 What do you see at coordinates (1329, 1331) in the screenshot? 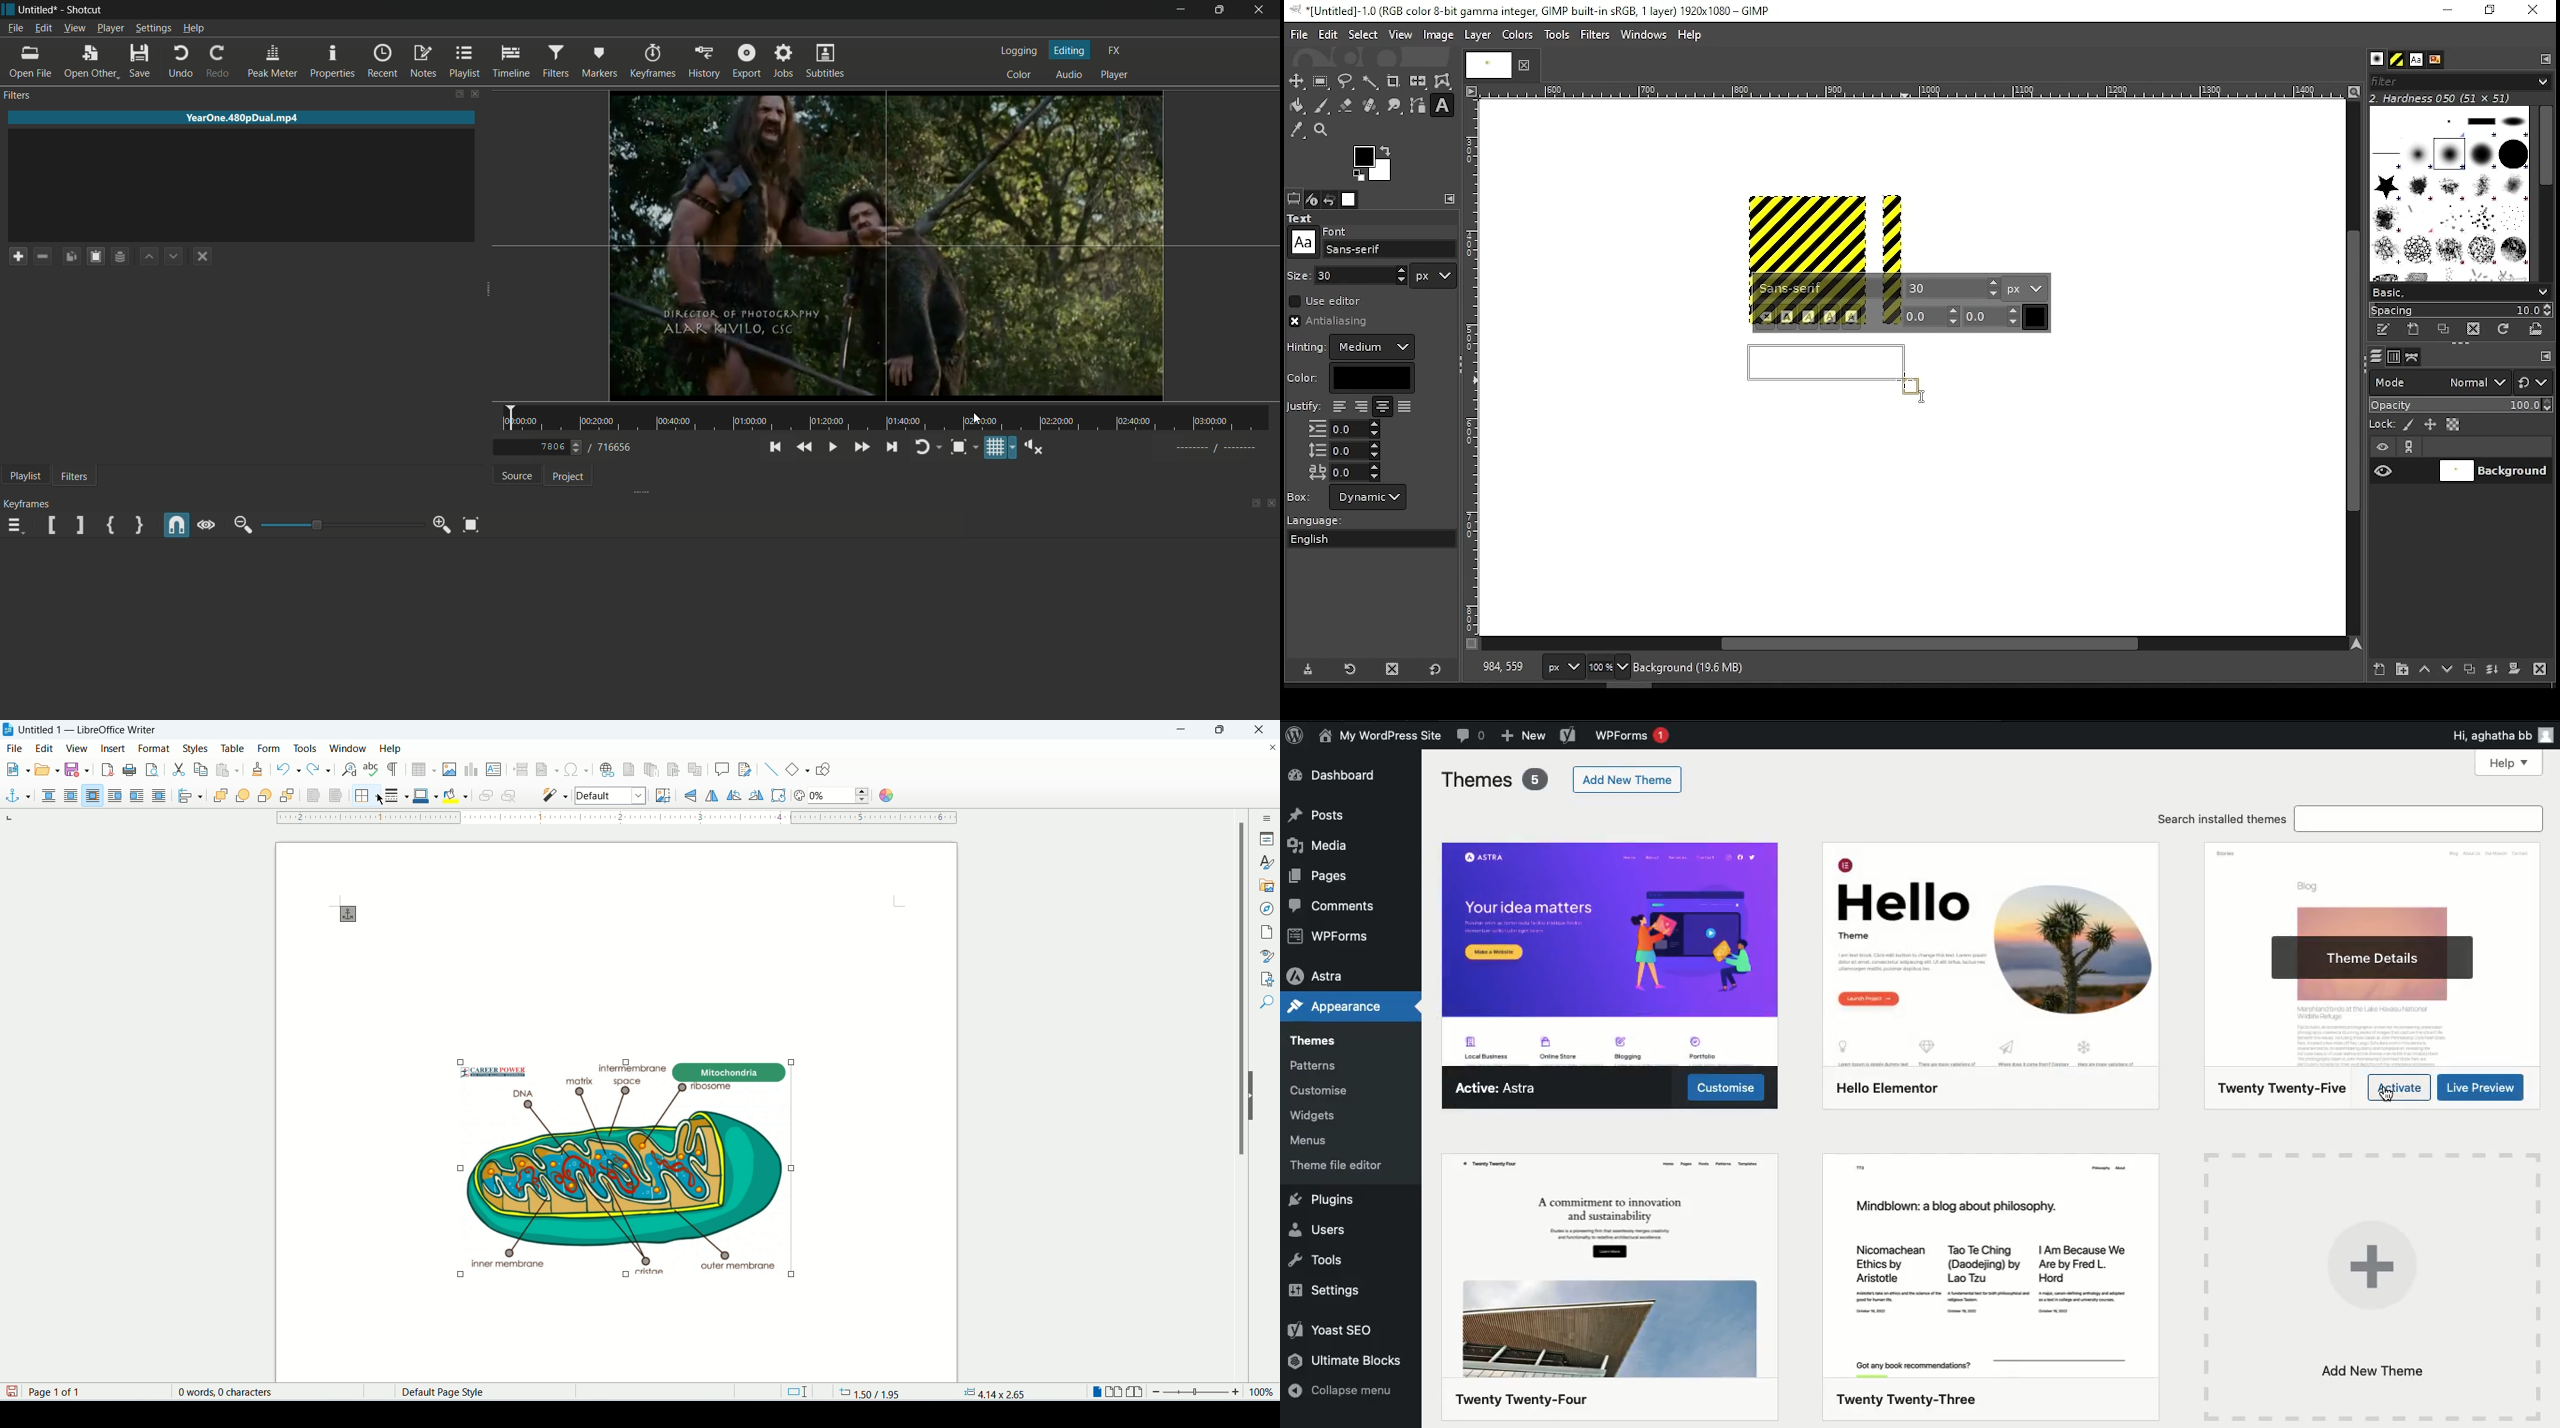
I see `Yoast SEO` at bounding box center [1329, 1331].